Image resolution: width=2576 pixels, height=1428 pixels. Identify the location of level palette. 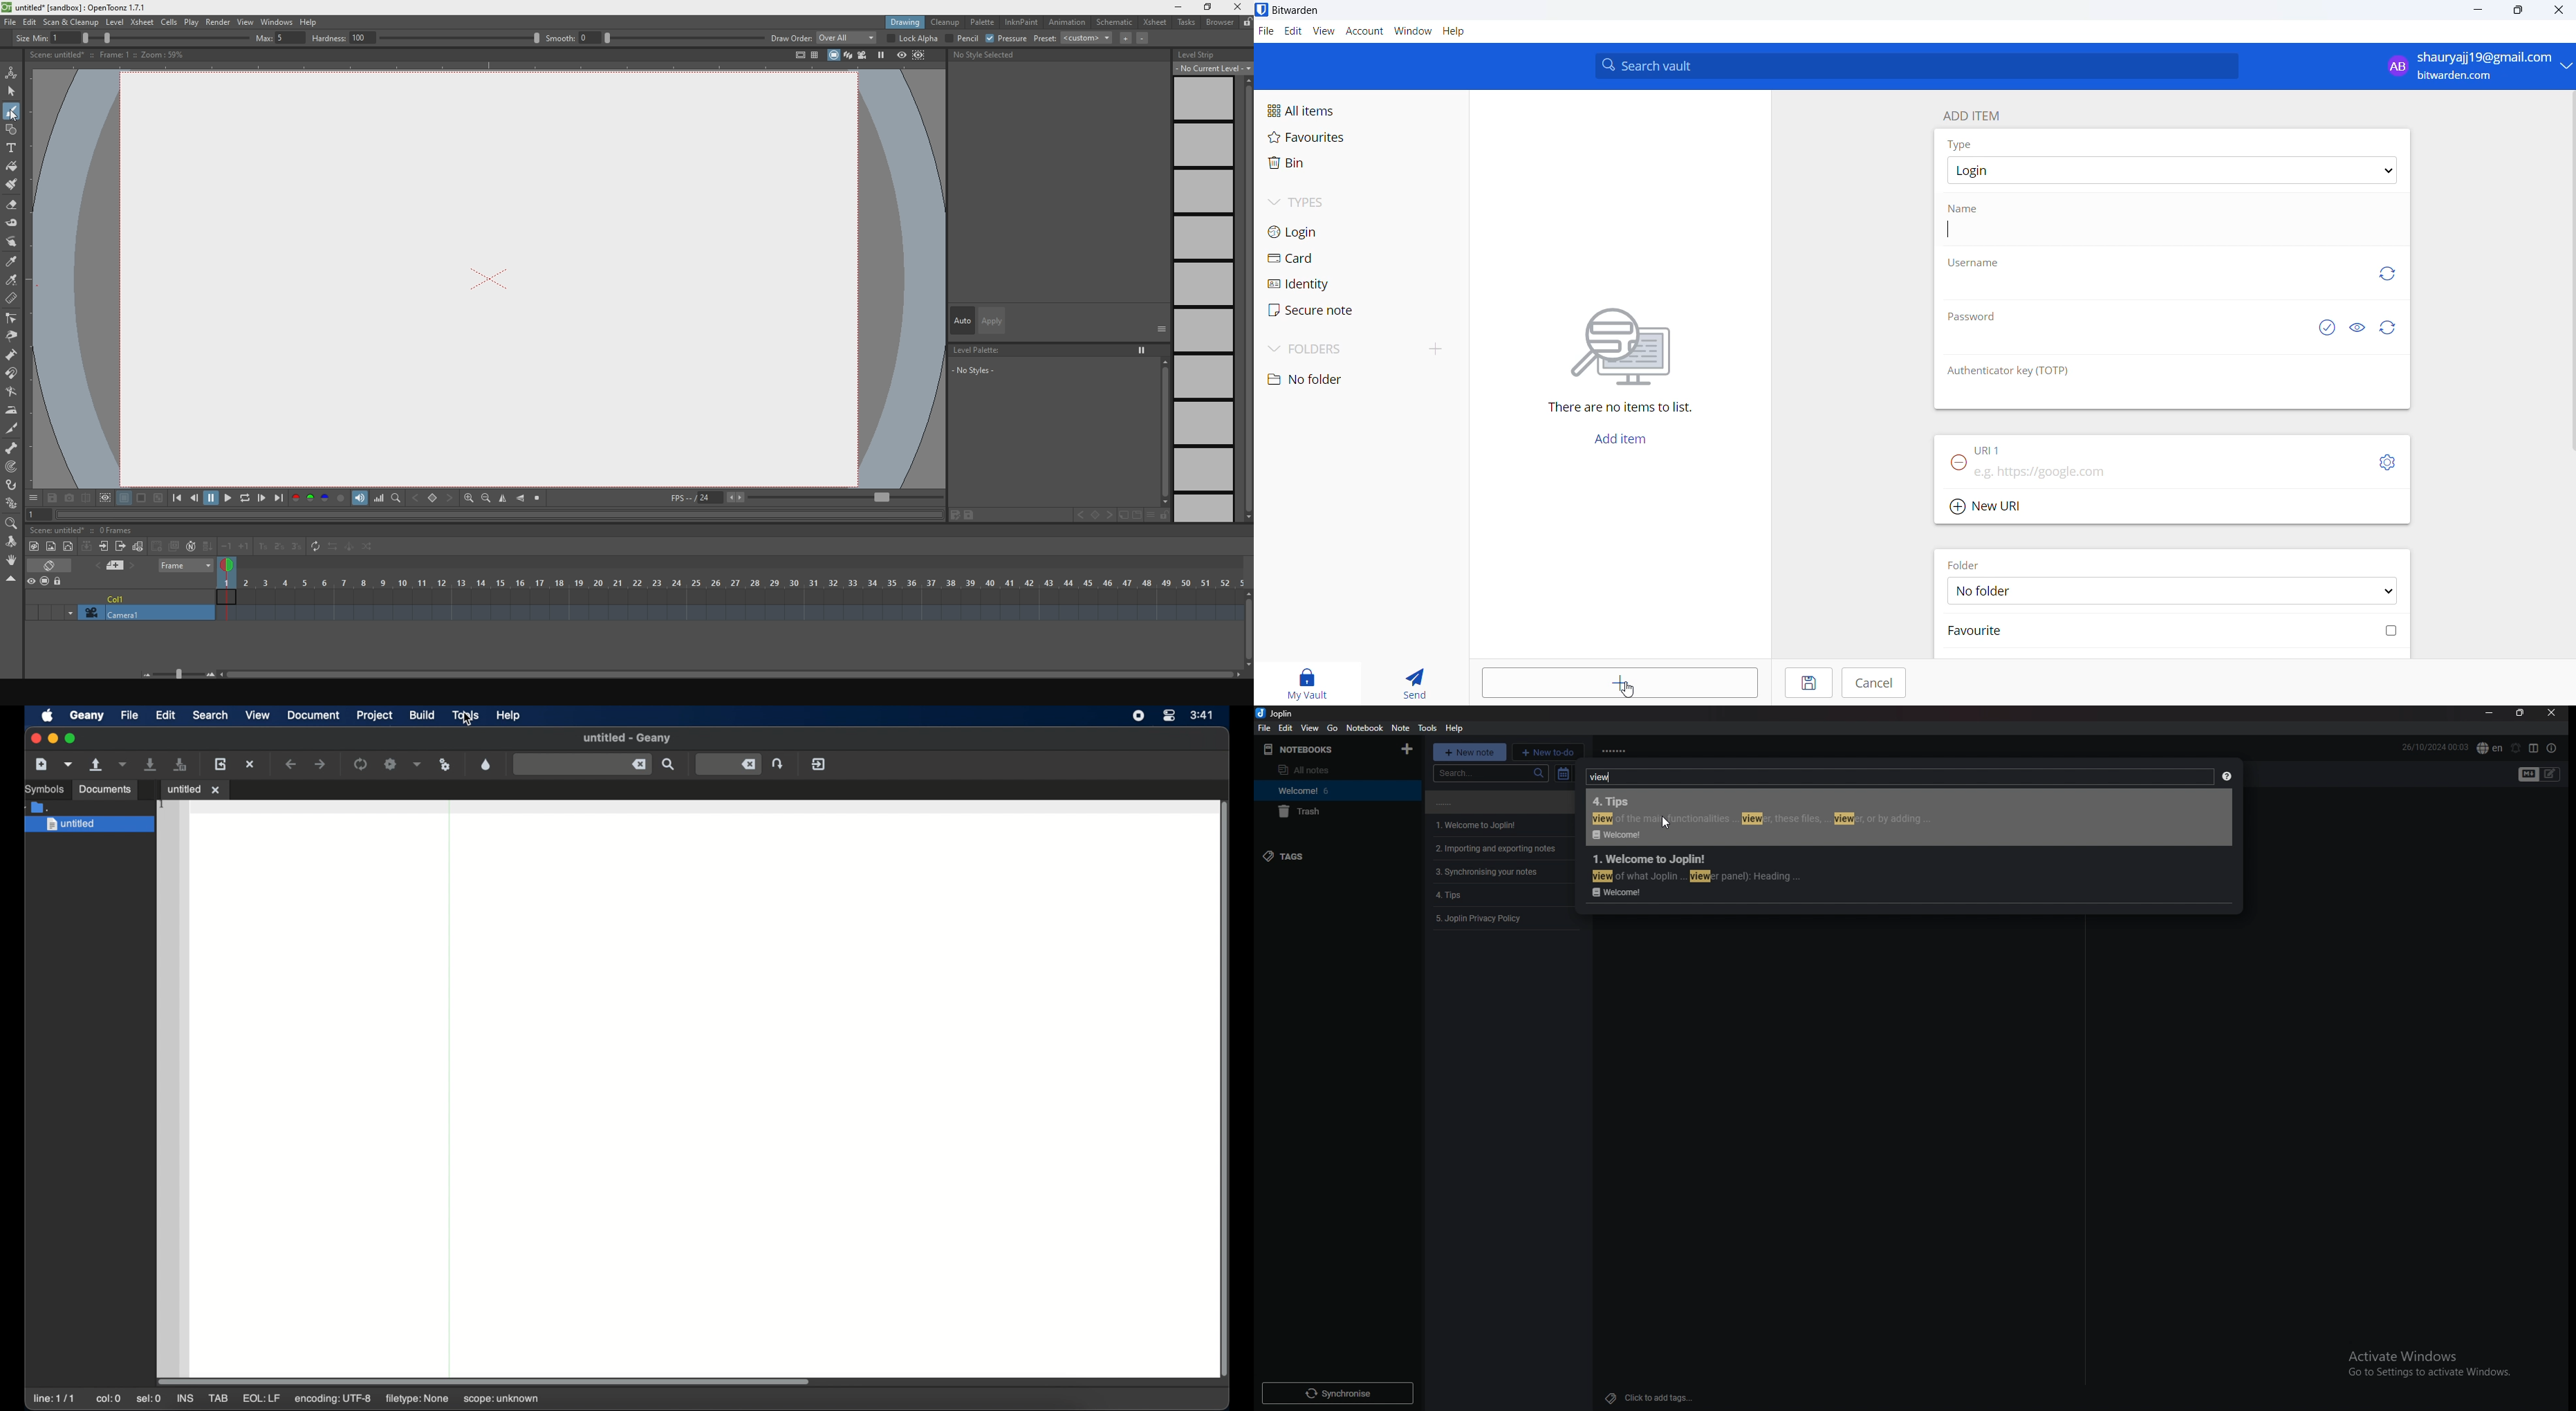
(1057, 349).